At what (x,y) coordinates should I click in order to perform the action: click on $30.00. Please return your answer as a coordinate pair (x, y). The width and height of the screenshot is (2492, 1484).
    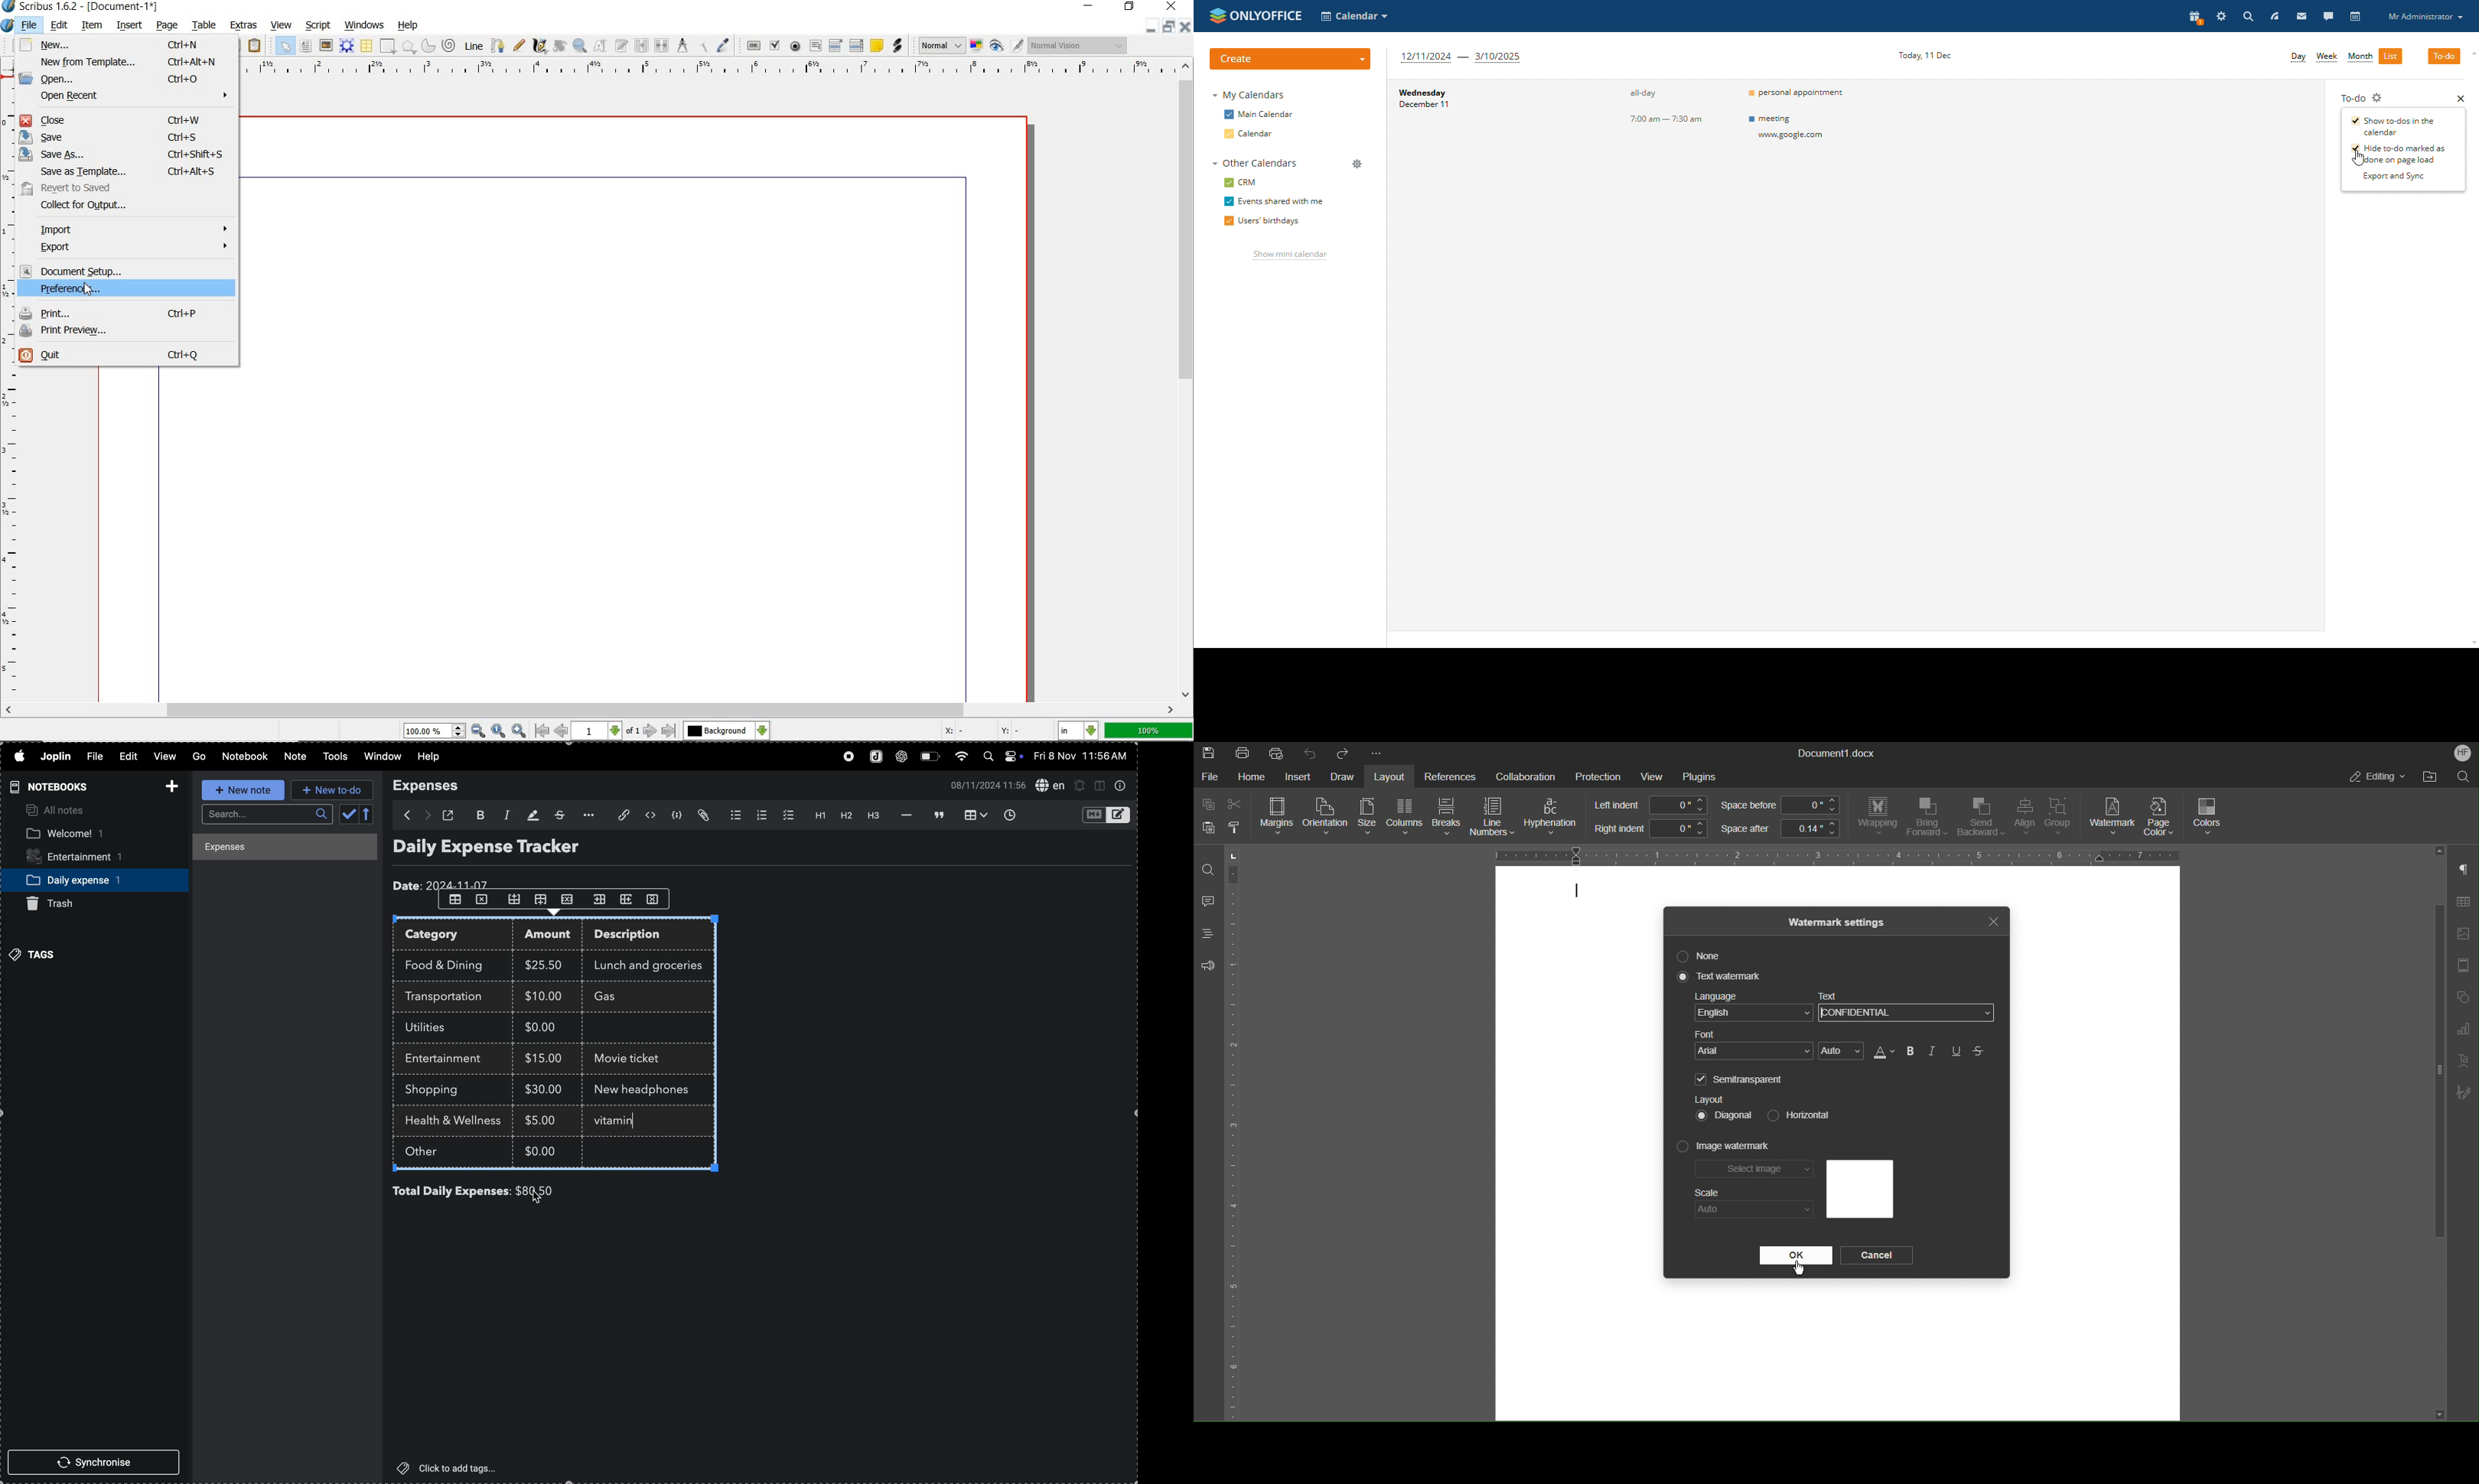
    Looking at the image, I should click on (544, 1089).